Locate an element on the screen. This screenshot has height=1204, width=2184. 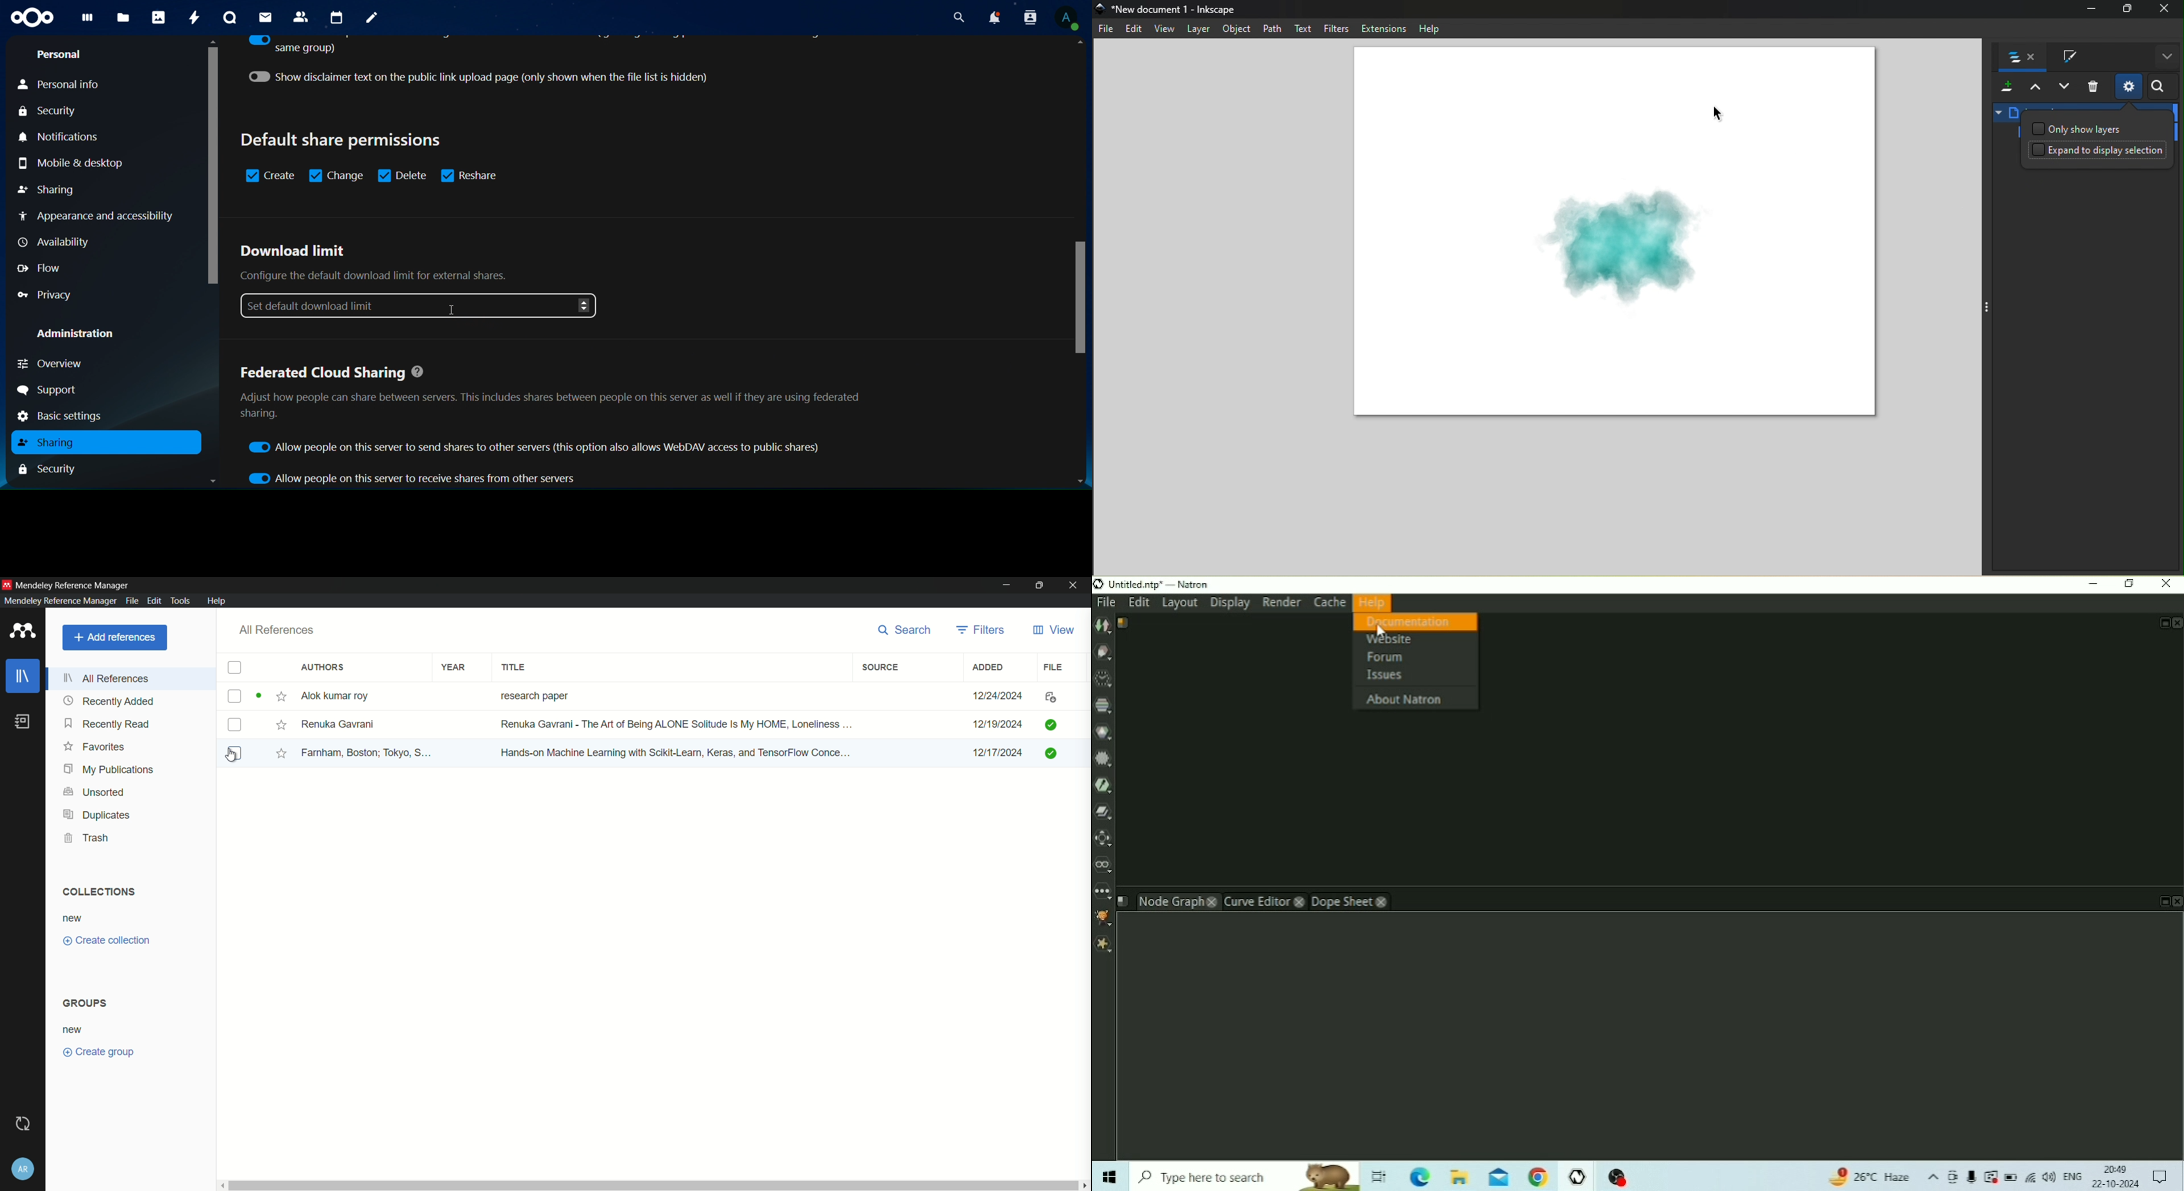
recently read is located at coordinates (107, 723).